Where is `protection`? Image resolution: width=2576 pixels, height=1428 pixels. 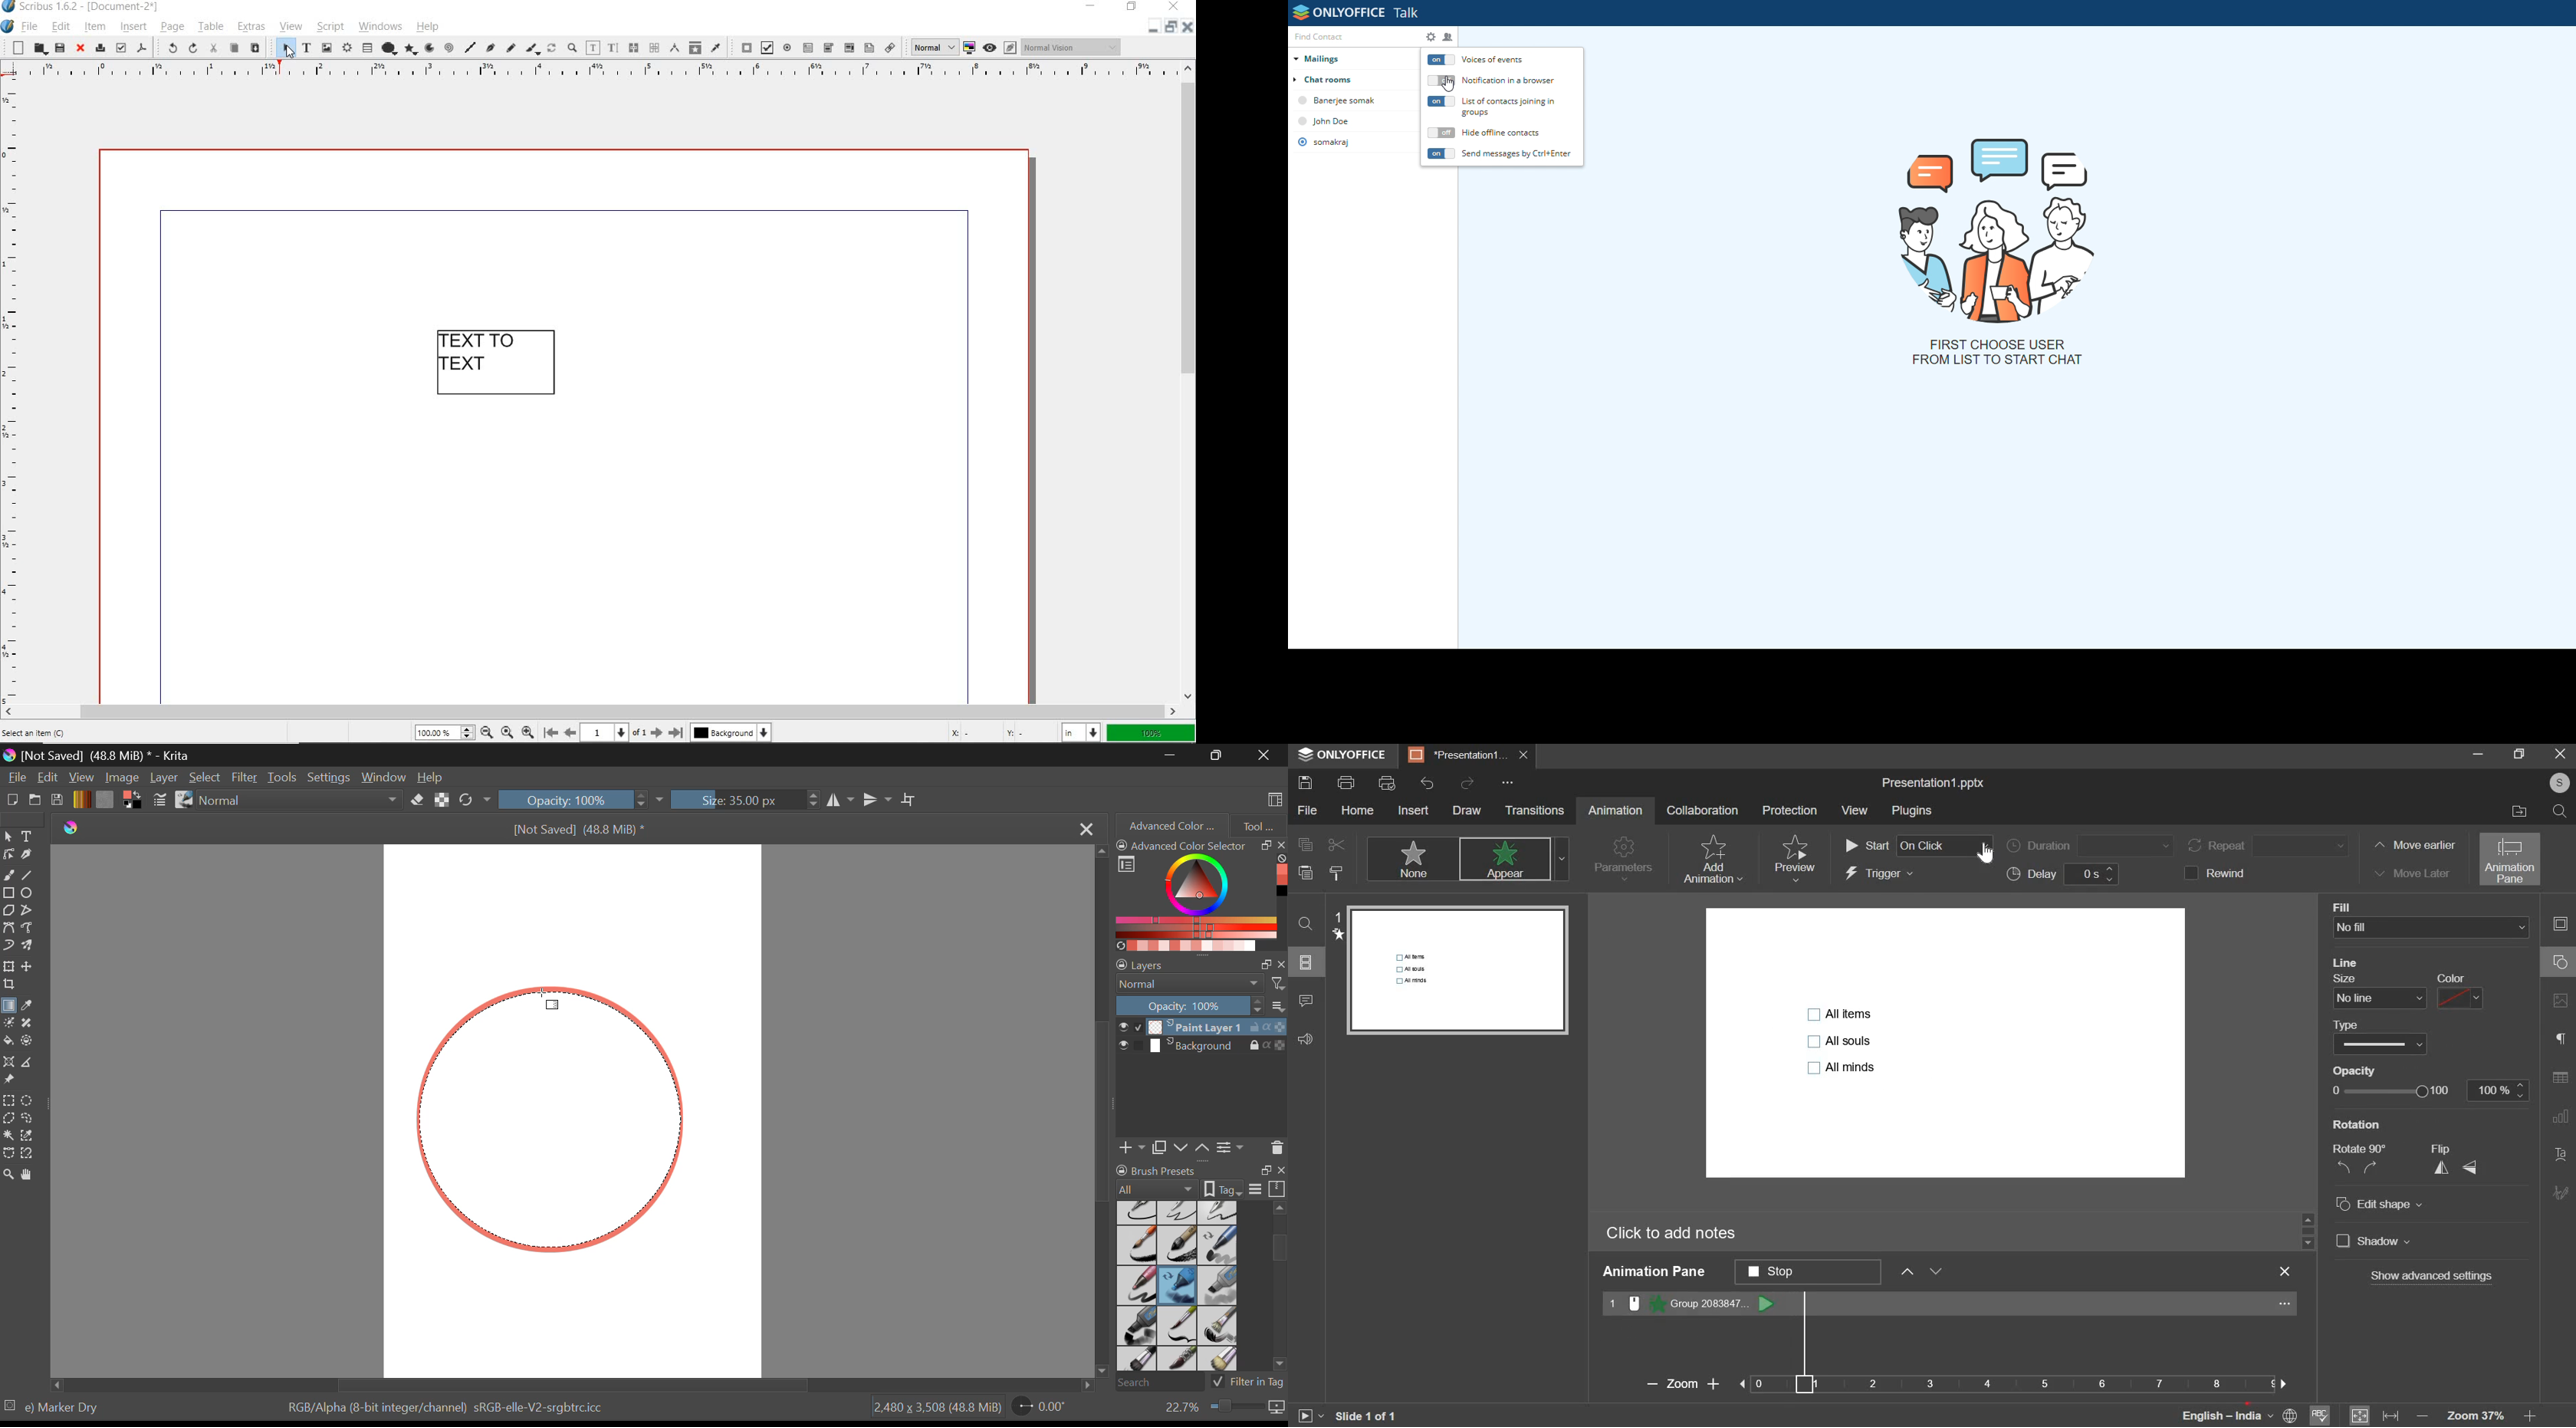 protection is located at coordinates (1788, 810).